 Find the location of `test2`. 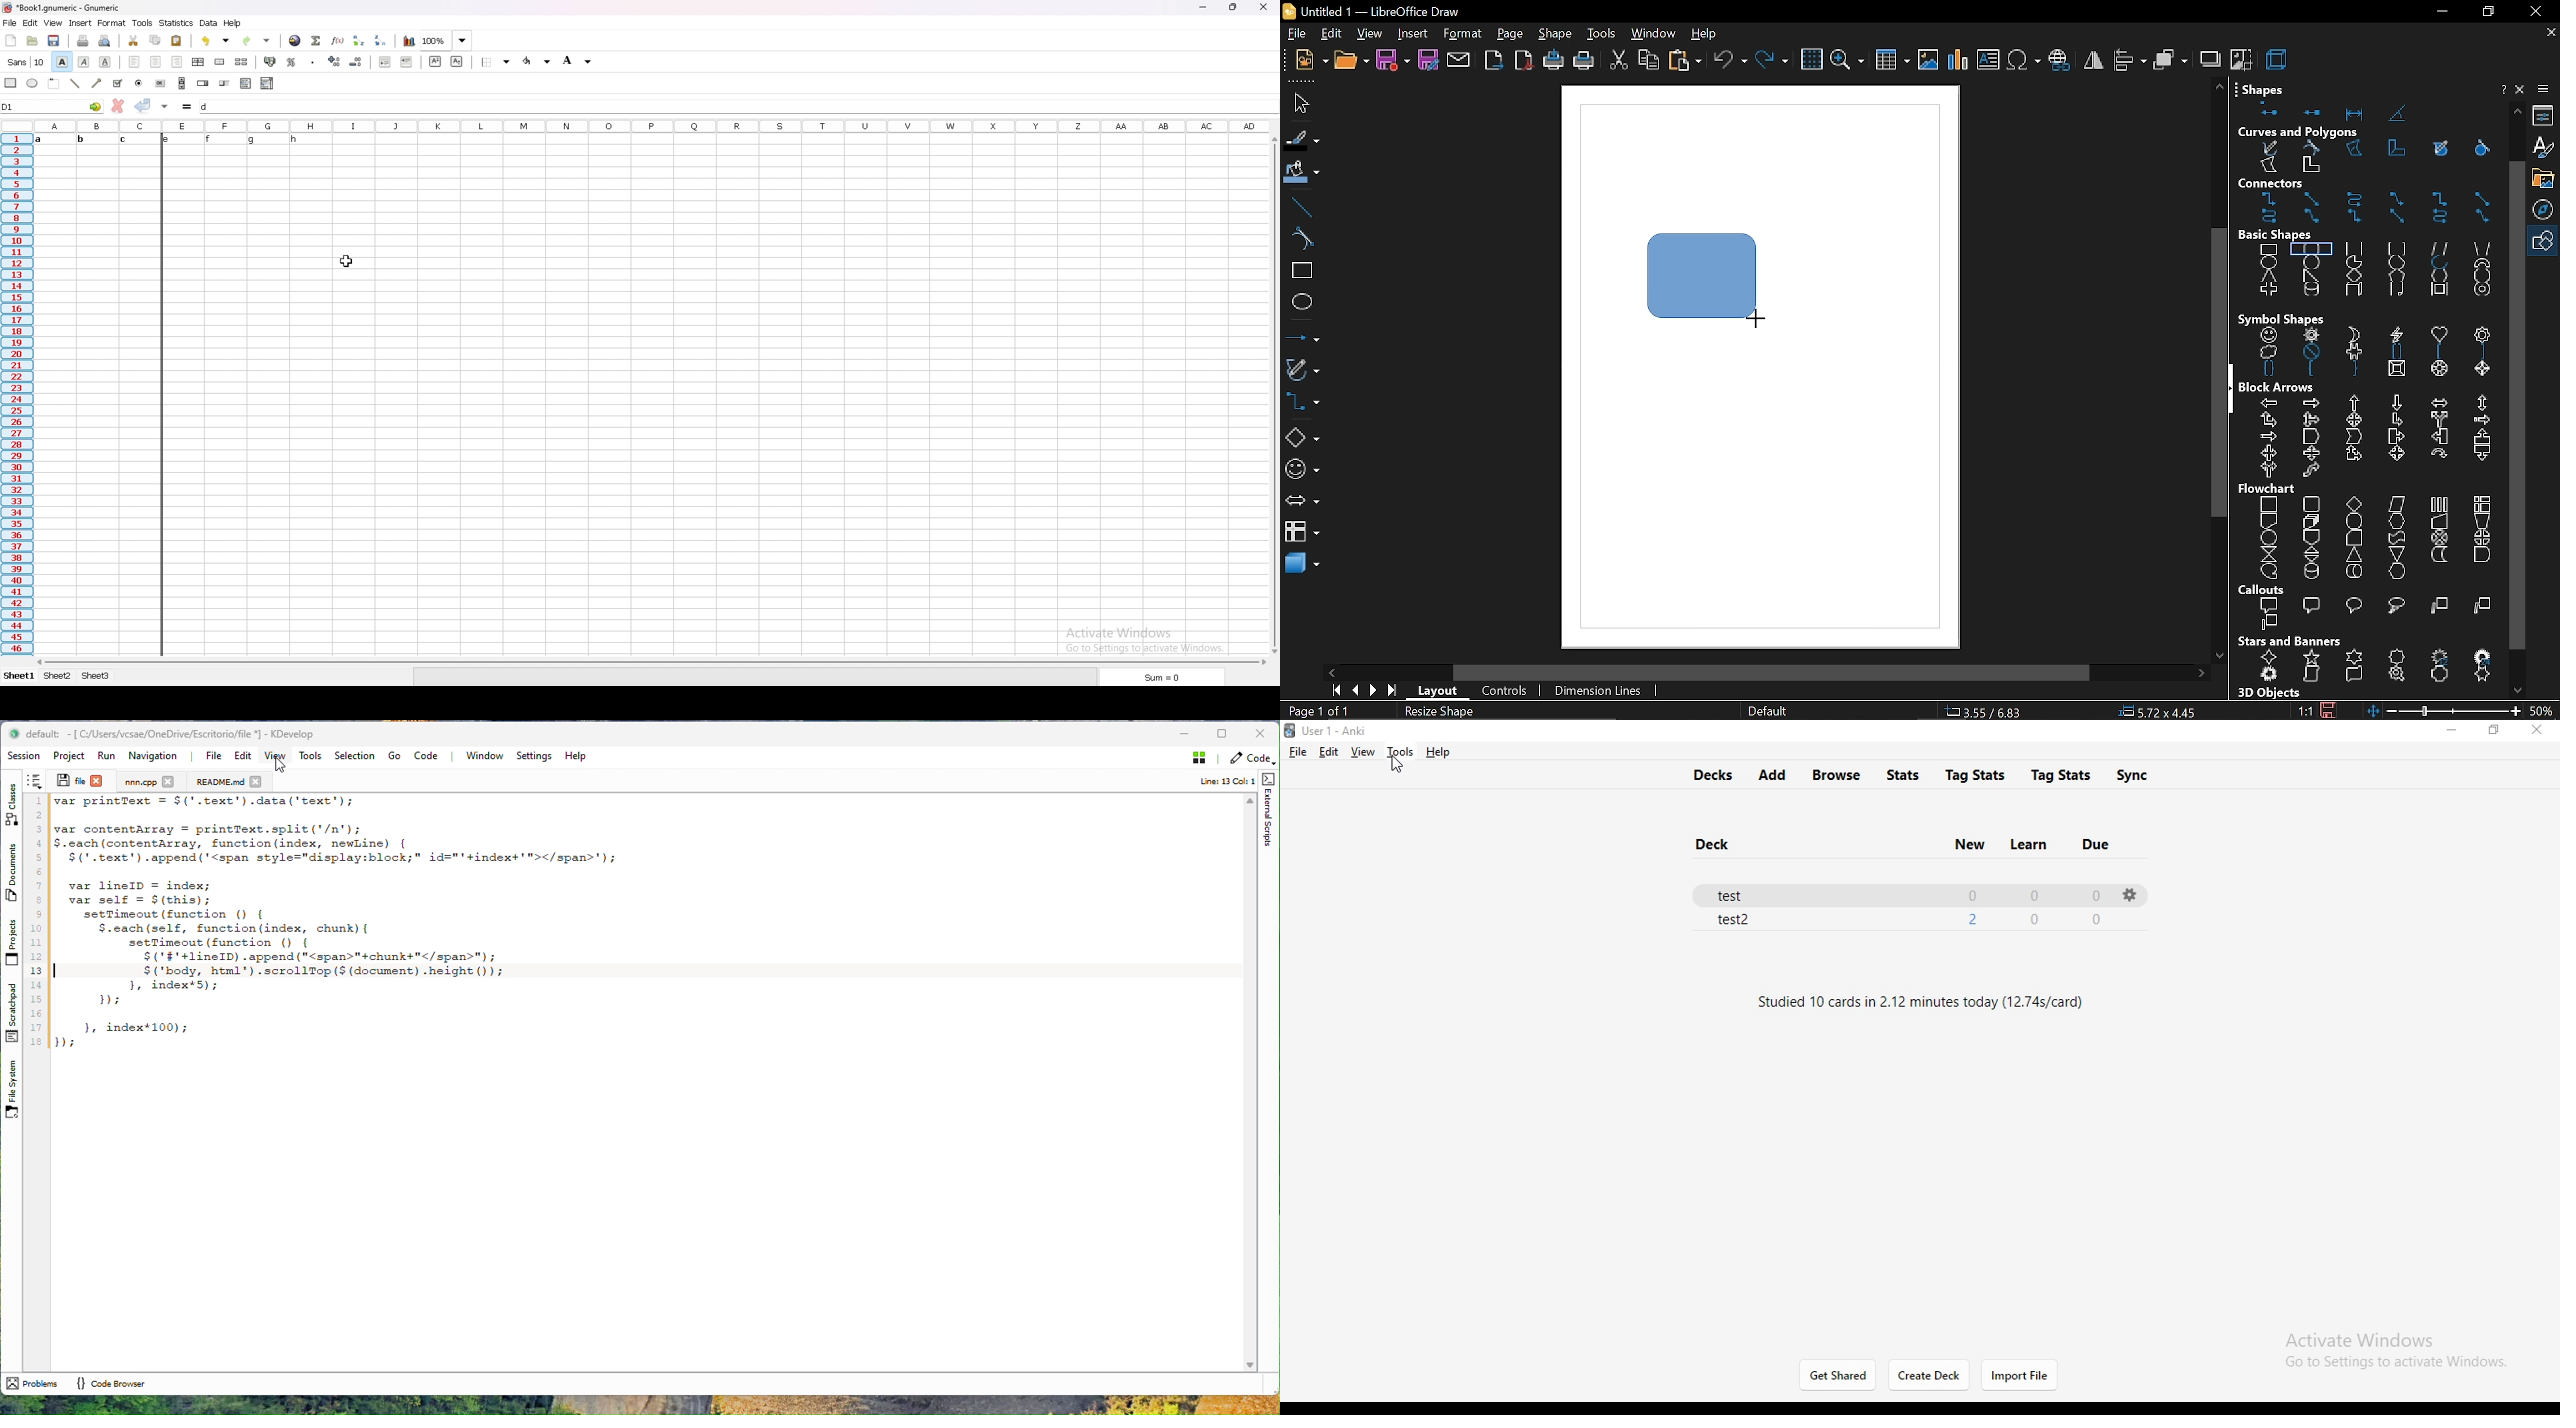

test2 is located at coordinates (1913, 920).